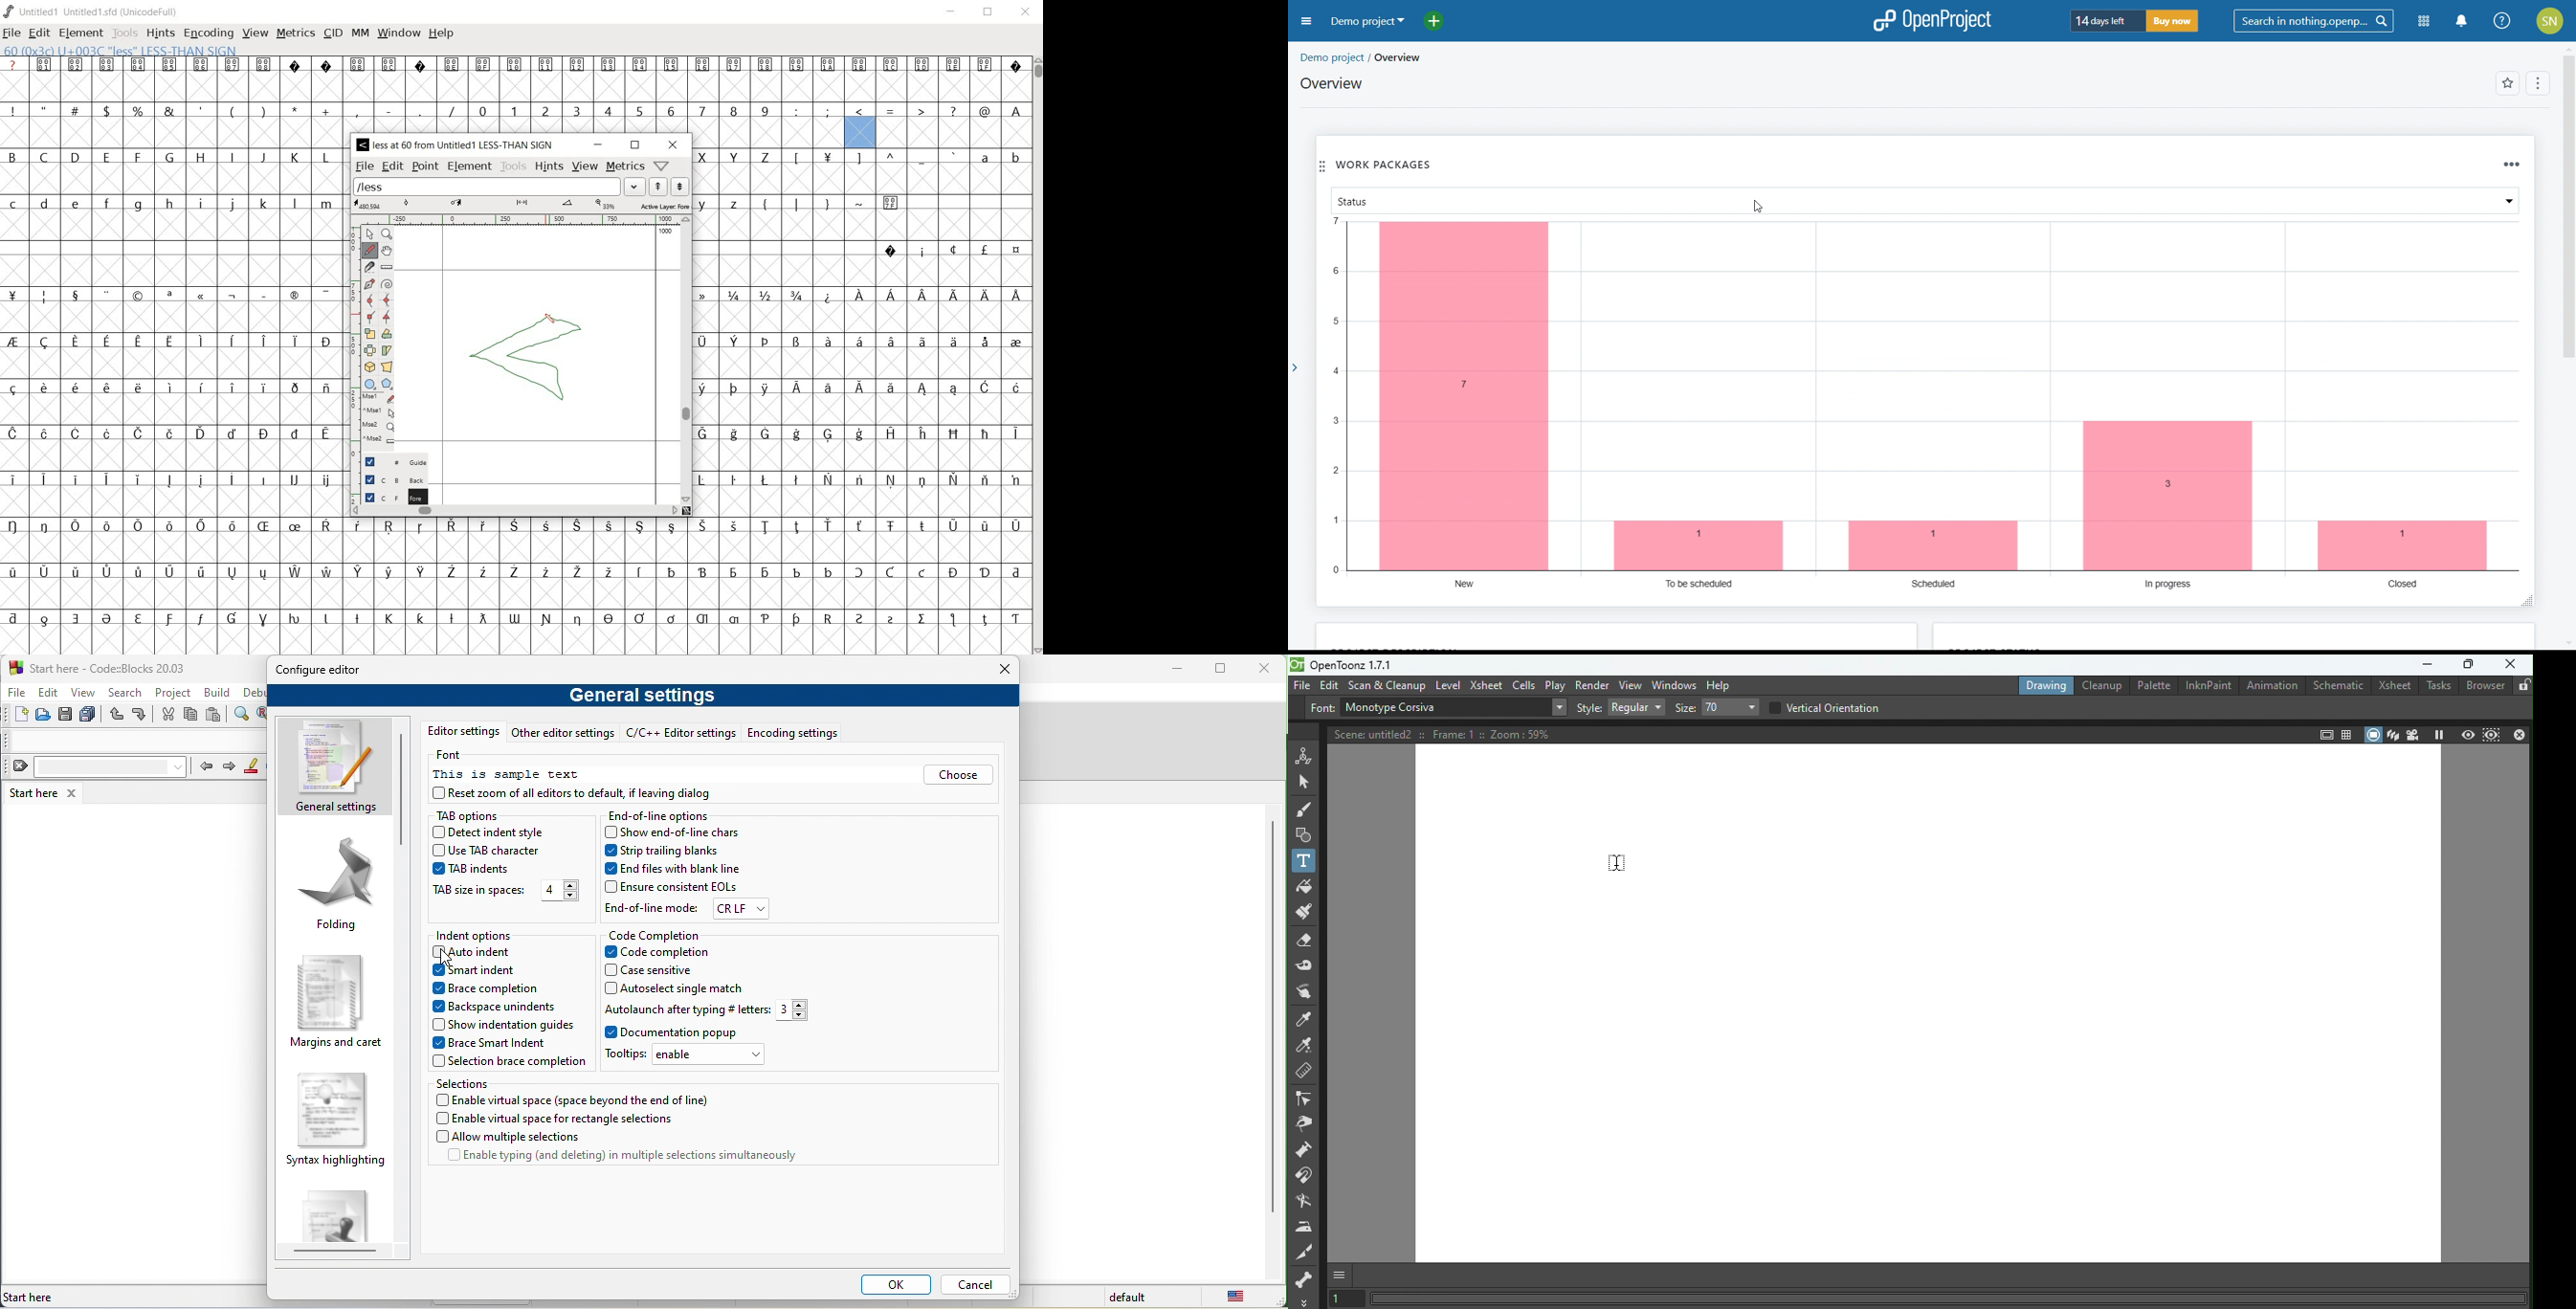 The width and height of the screenshot is (2576, 1316). What do you see at coordinates (394, 462) in the screenshot?
I see `guide` at bounding box center [394, 462].